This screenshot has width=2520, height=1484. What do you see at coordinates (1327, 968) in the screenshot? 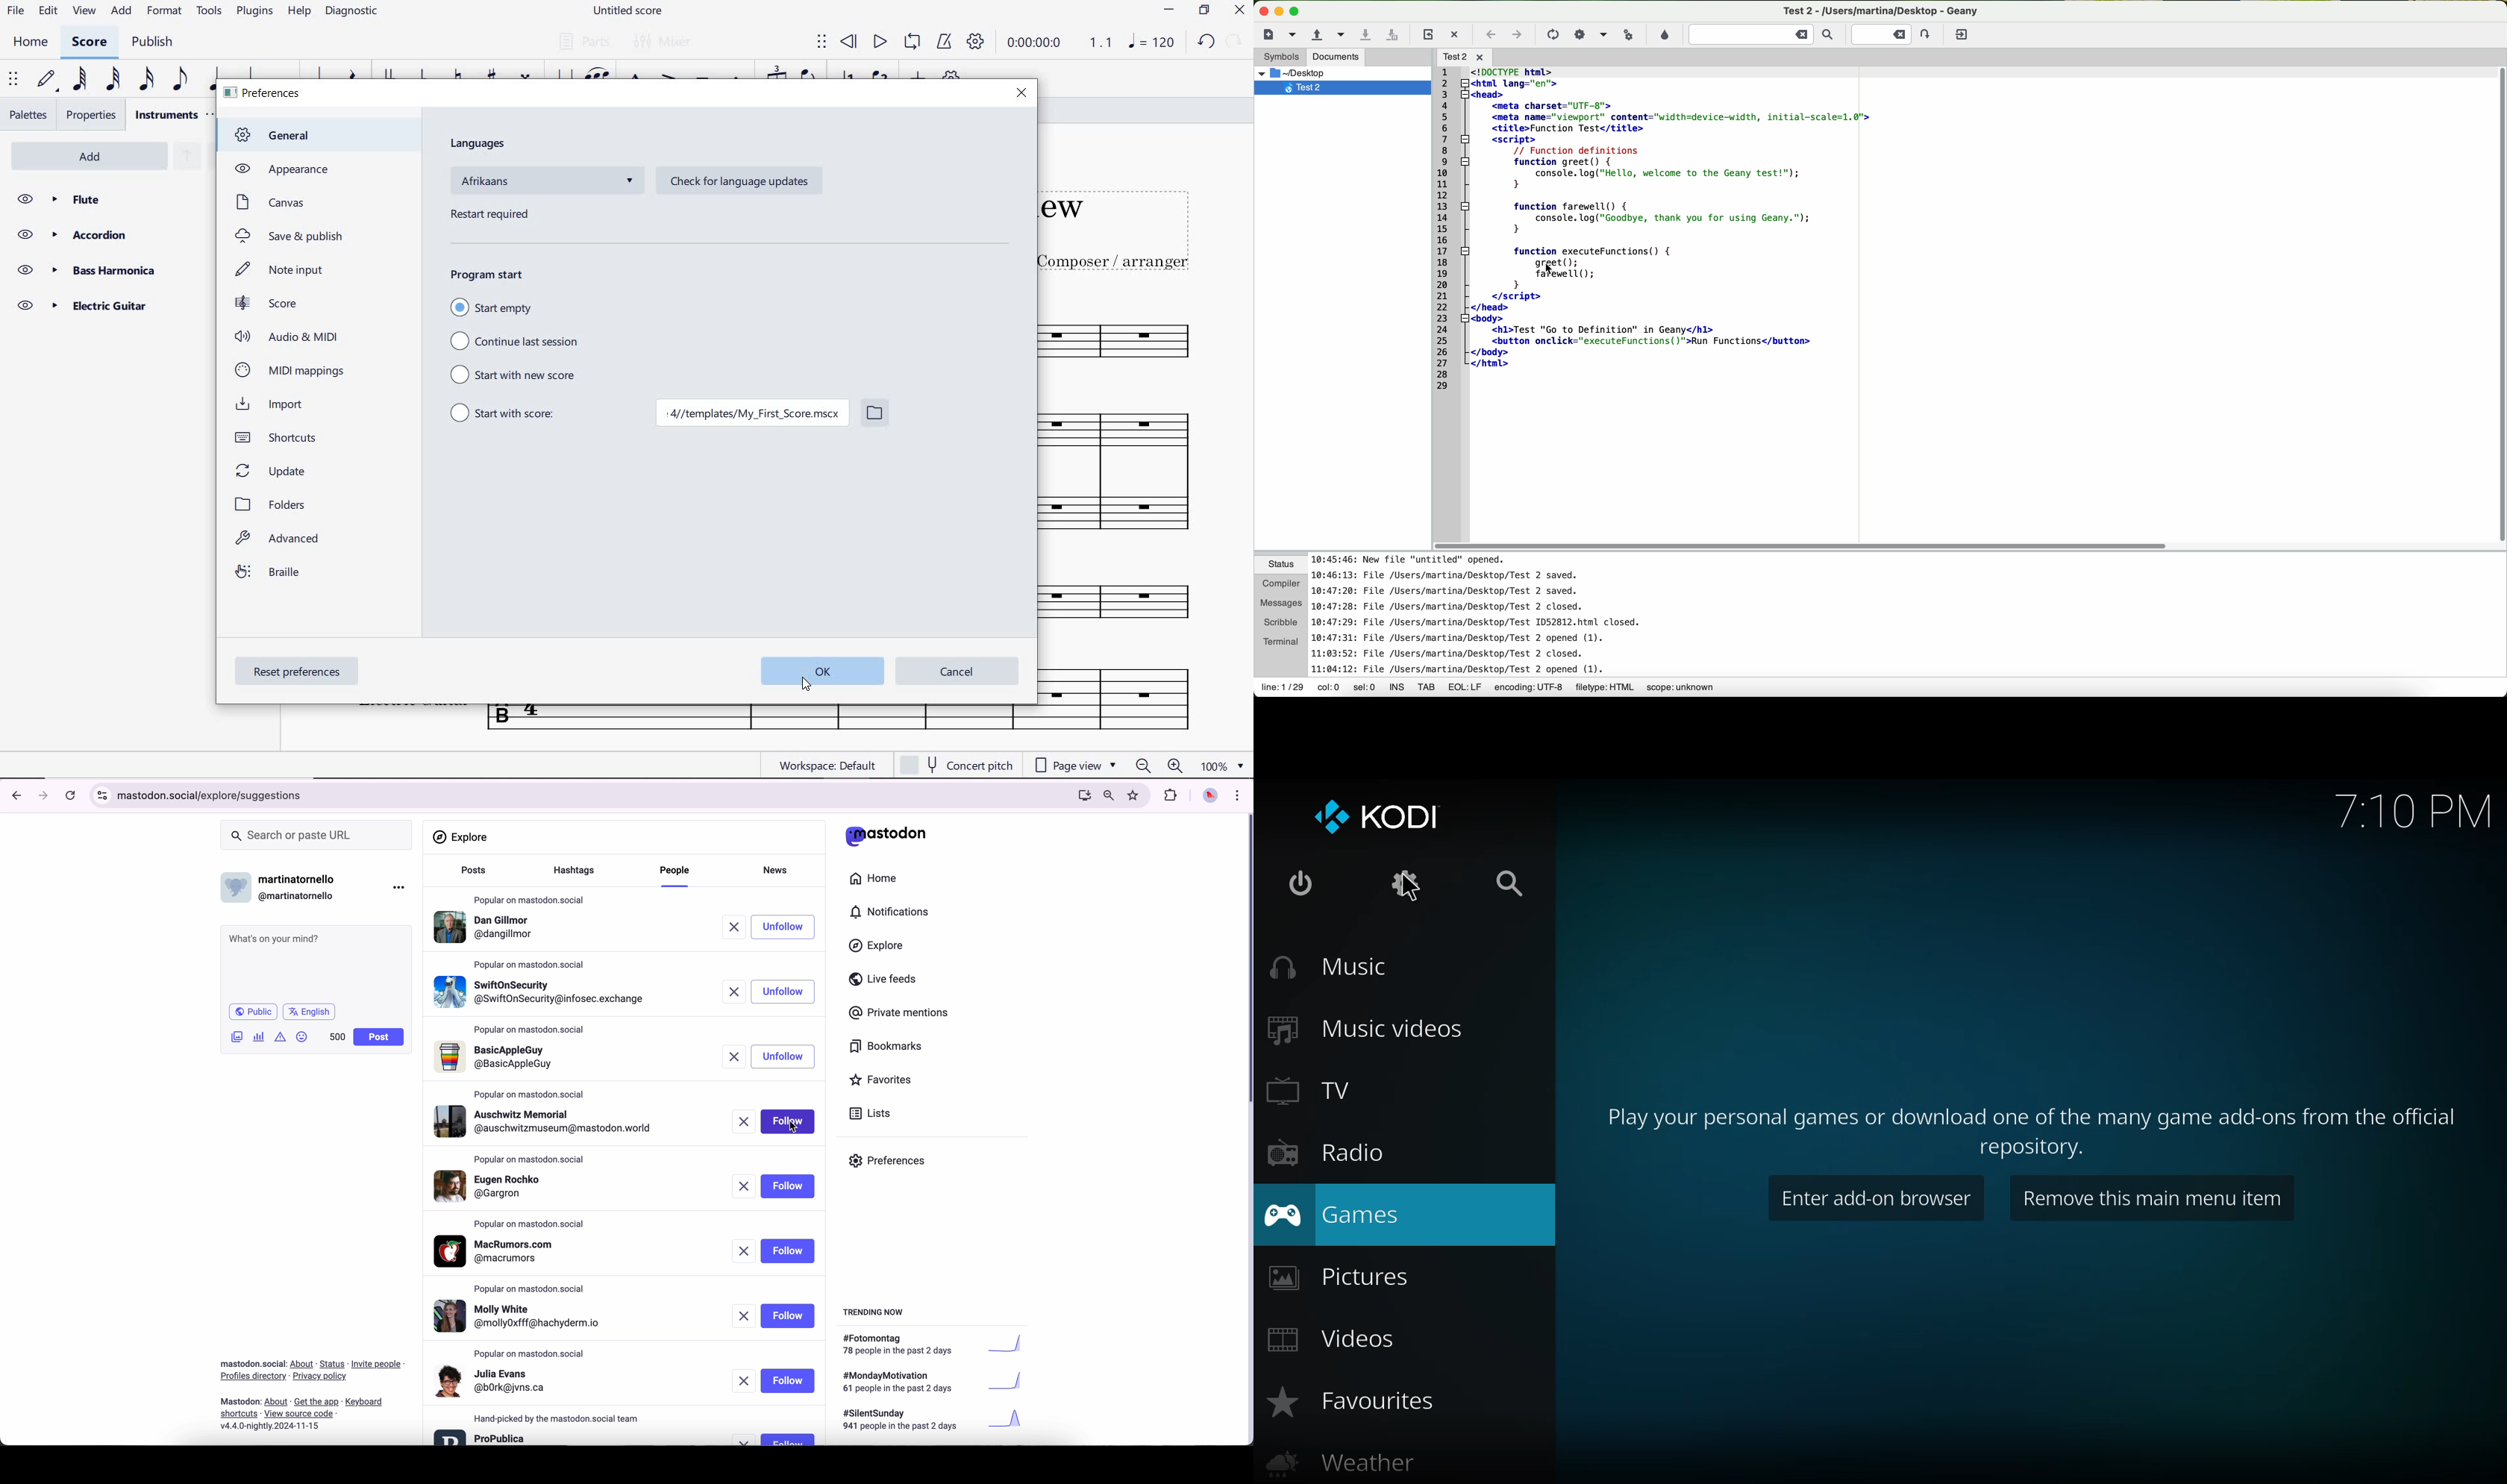
I see `music` at bounding box center [1327, 968].